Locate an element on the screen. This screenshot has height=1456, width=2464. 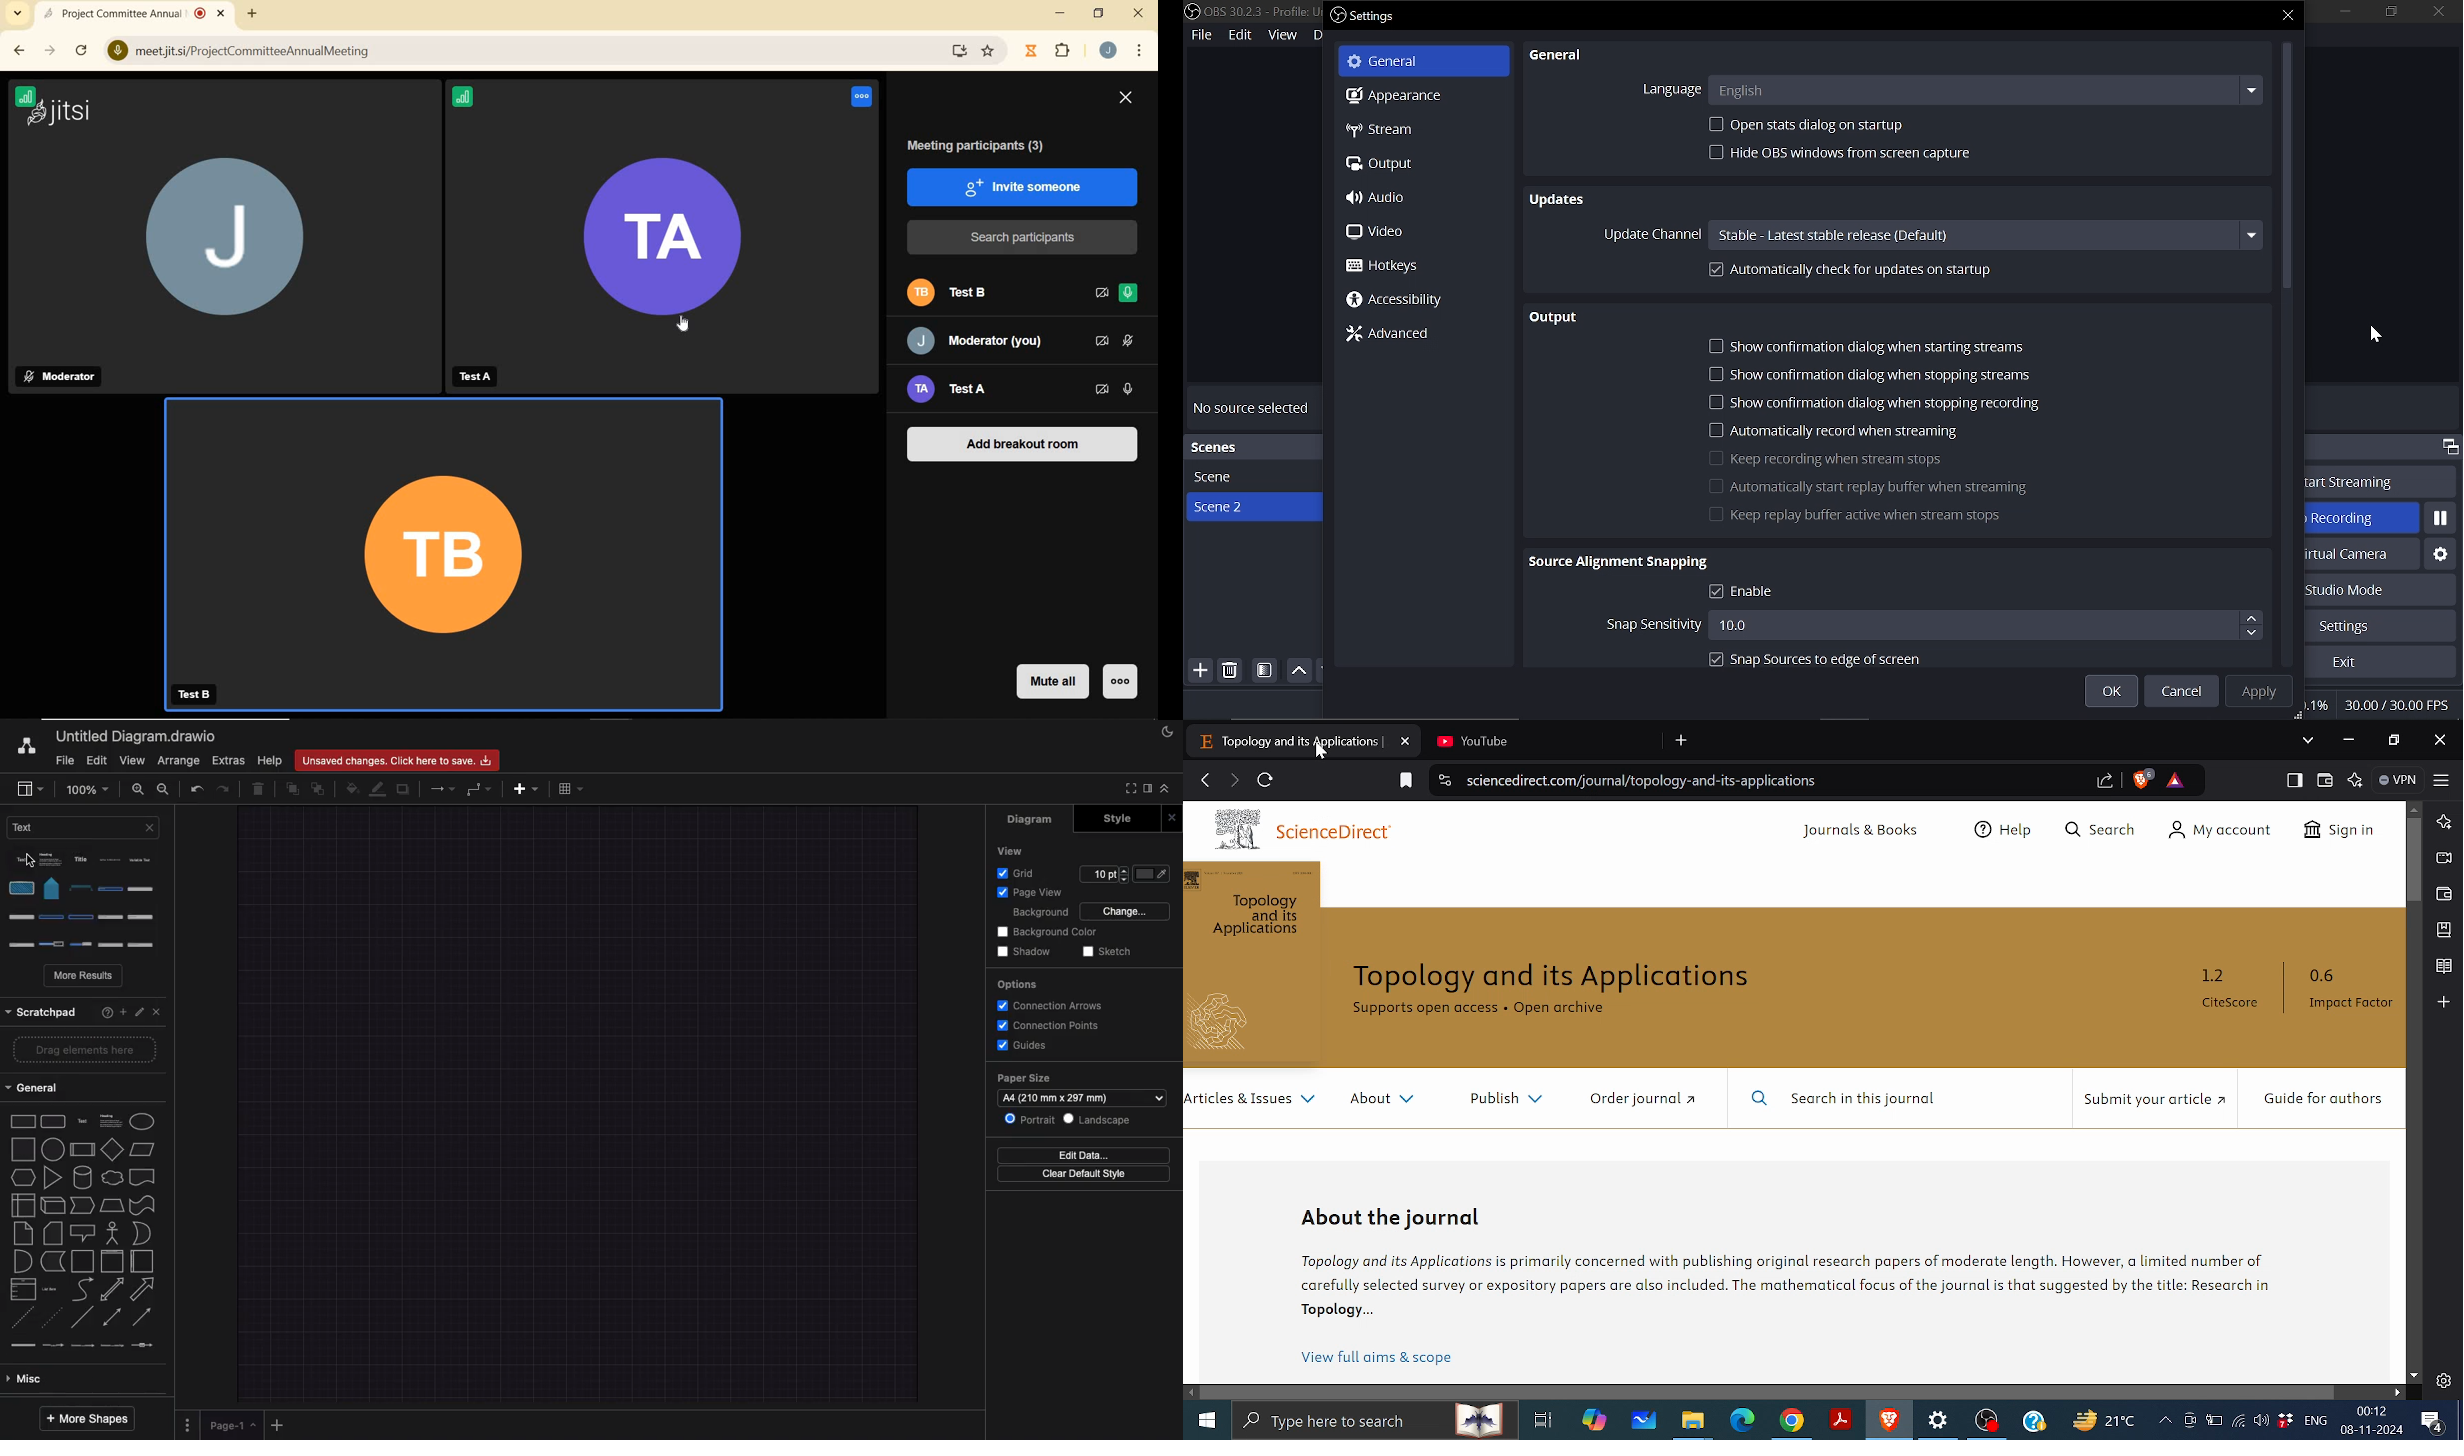
ok is located at coordinates (2111, 693).